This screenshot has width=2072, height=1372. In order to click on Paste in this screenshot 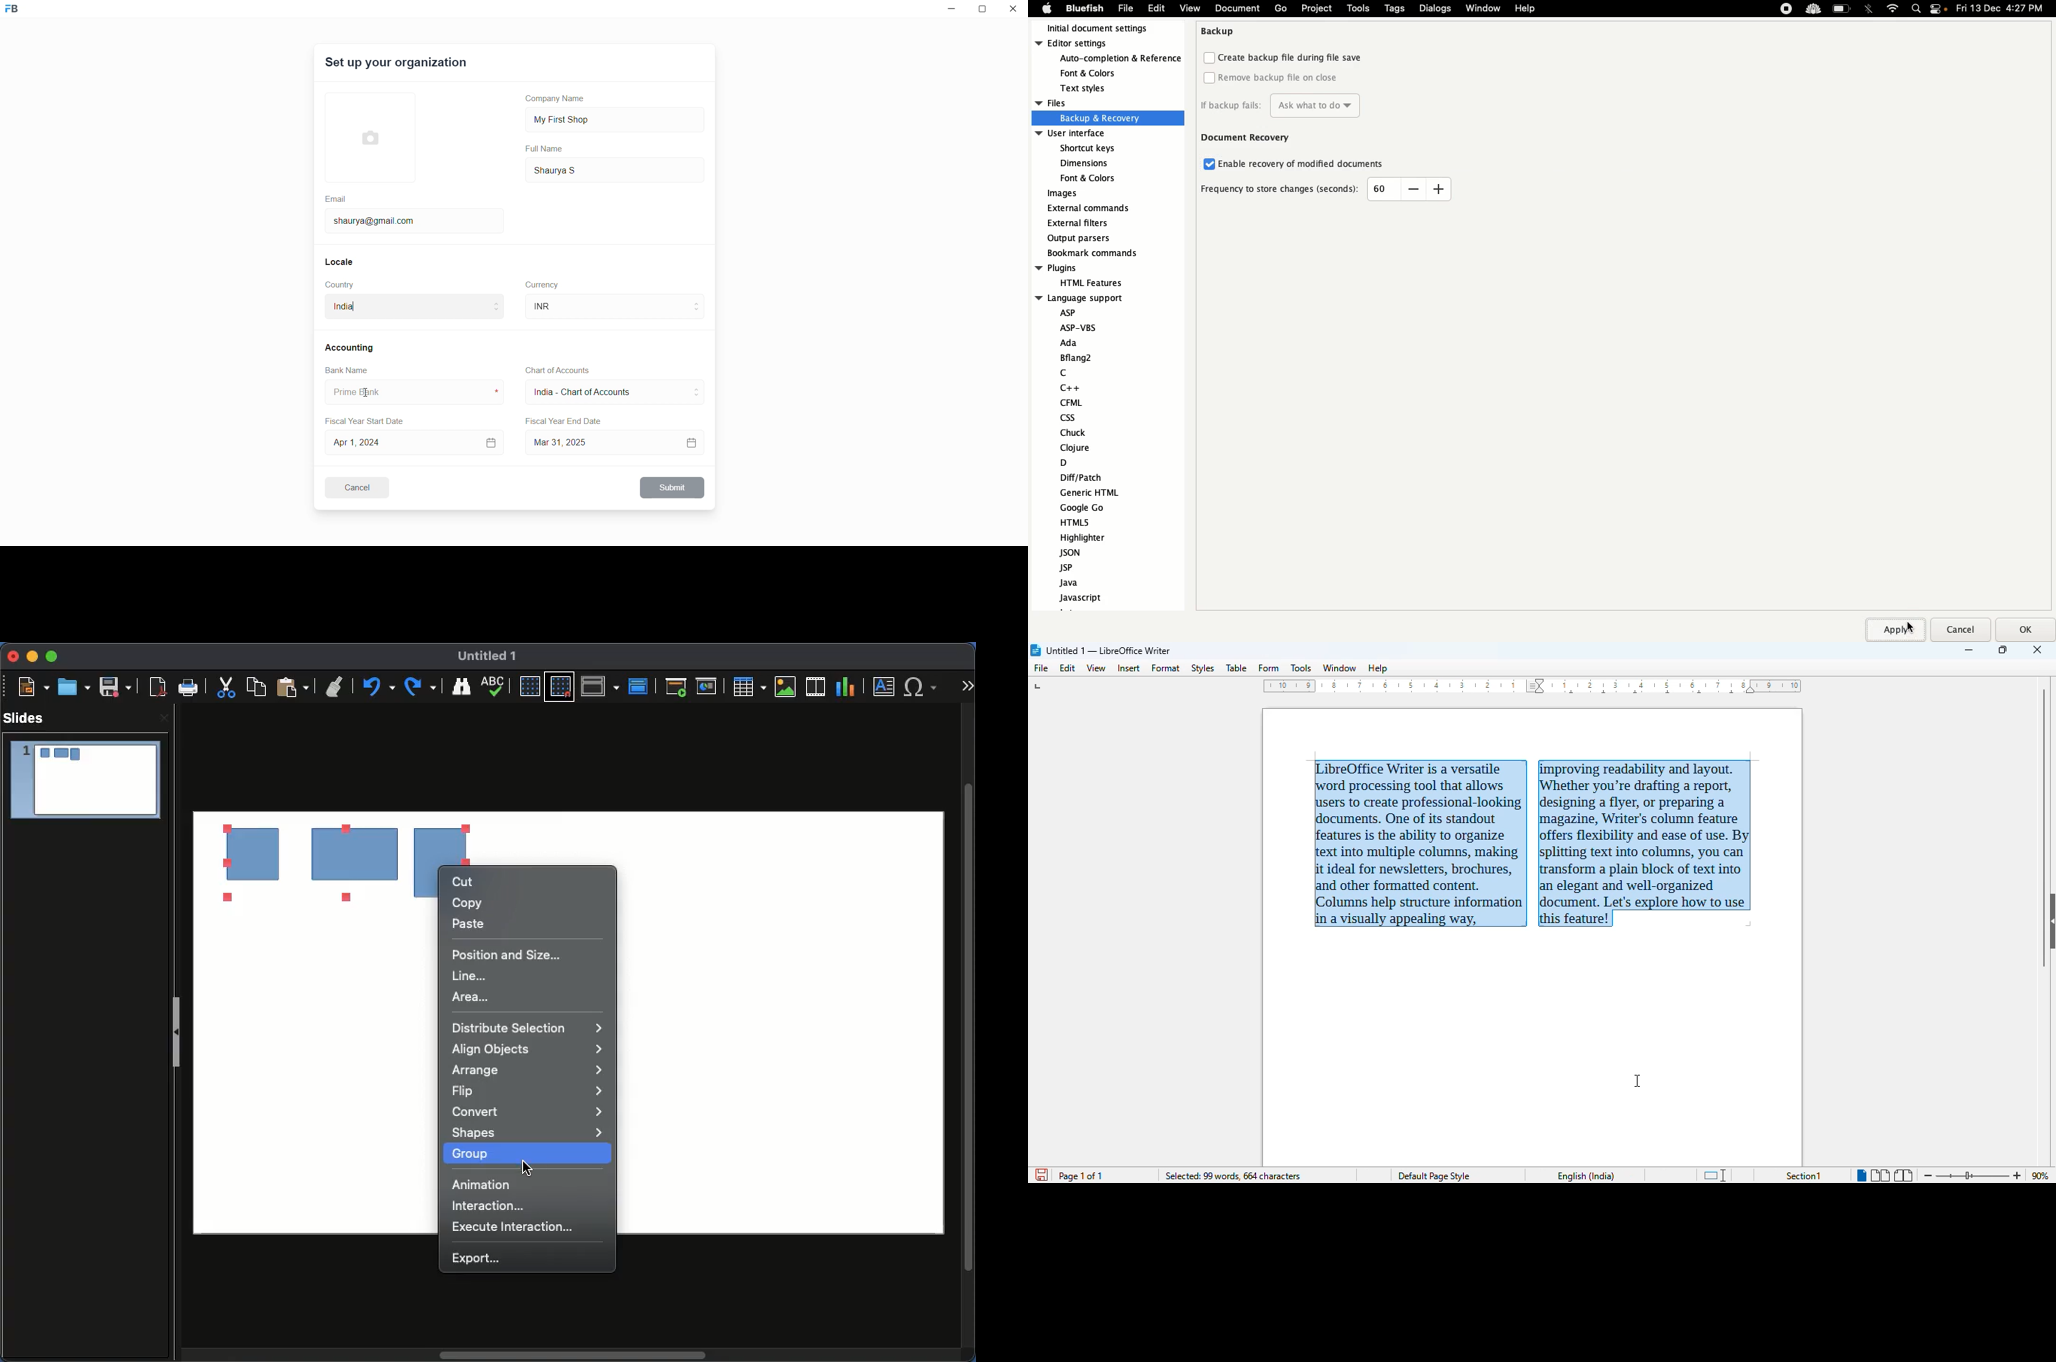, I will do `click(293, 688)`.